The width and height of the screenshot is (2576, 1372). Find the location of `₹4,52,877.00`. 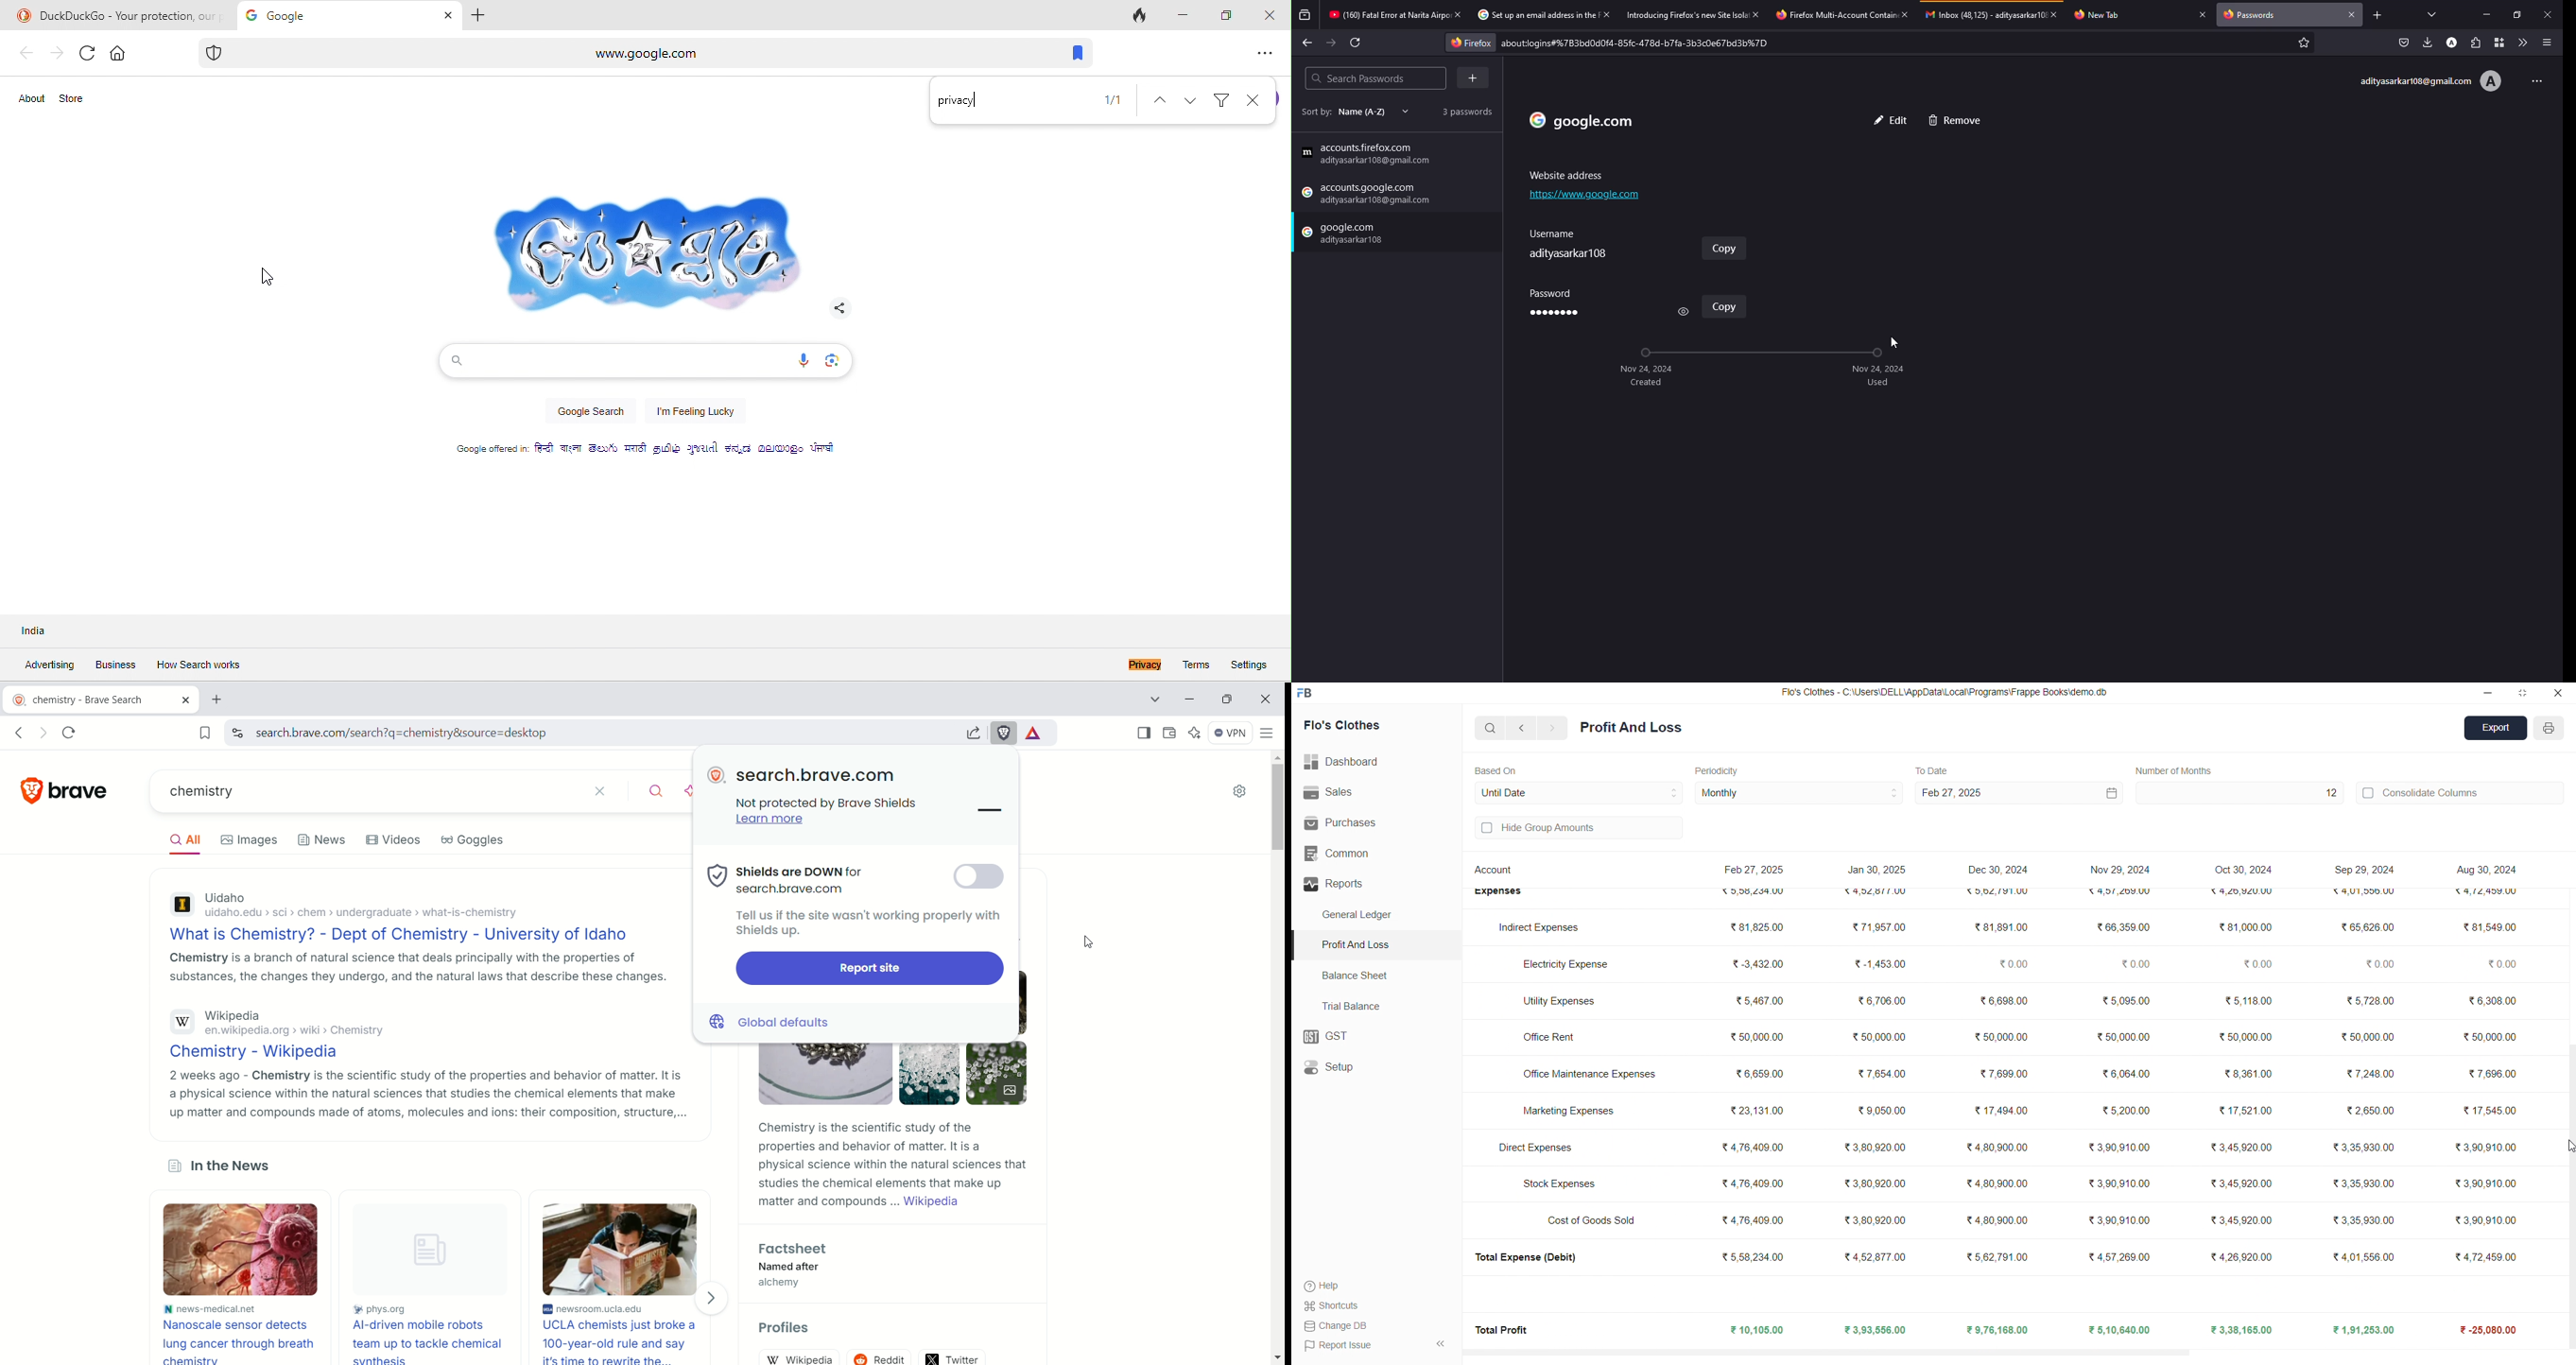

₹4,52,877.00 is located at coordinates (1879, 893).